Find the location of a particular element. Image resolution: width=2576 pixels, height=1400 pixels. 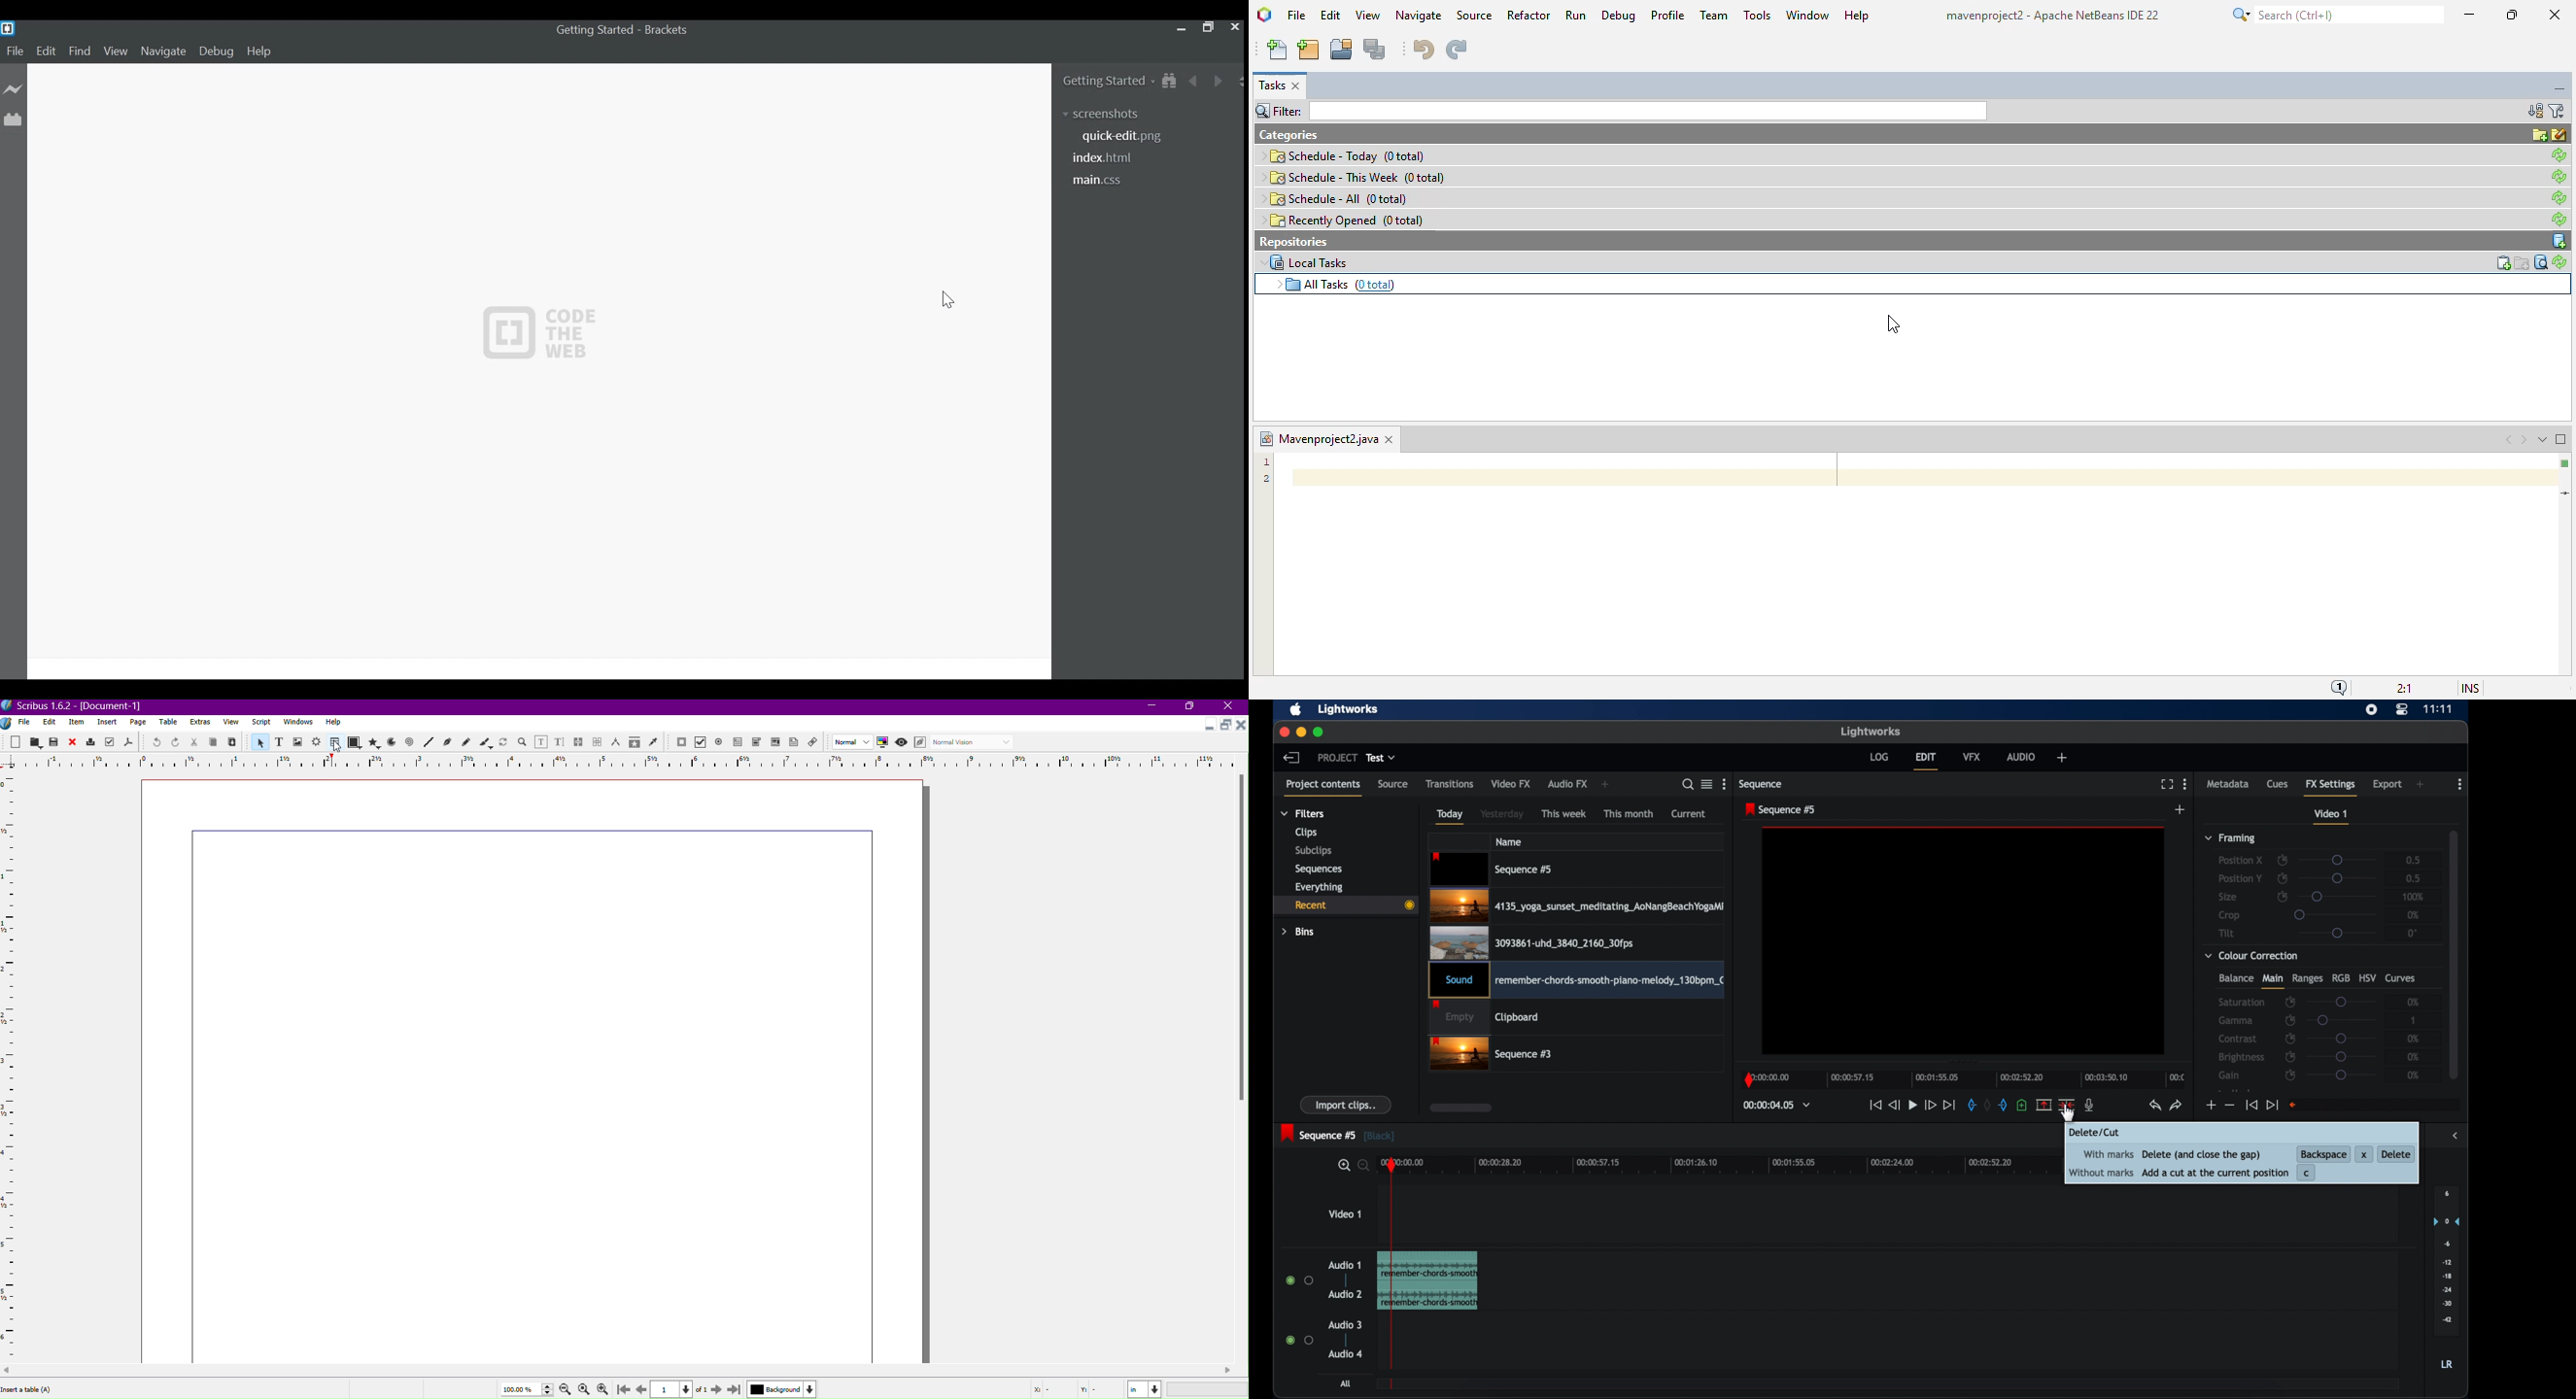

tools is located at coordinates (1757, 15).